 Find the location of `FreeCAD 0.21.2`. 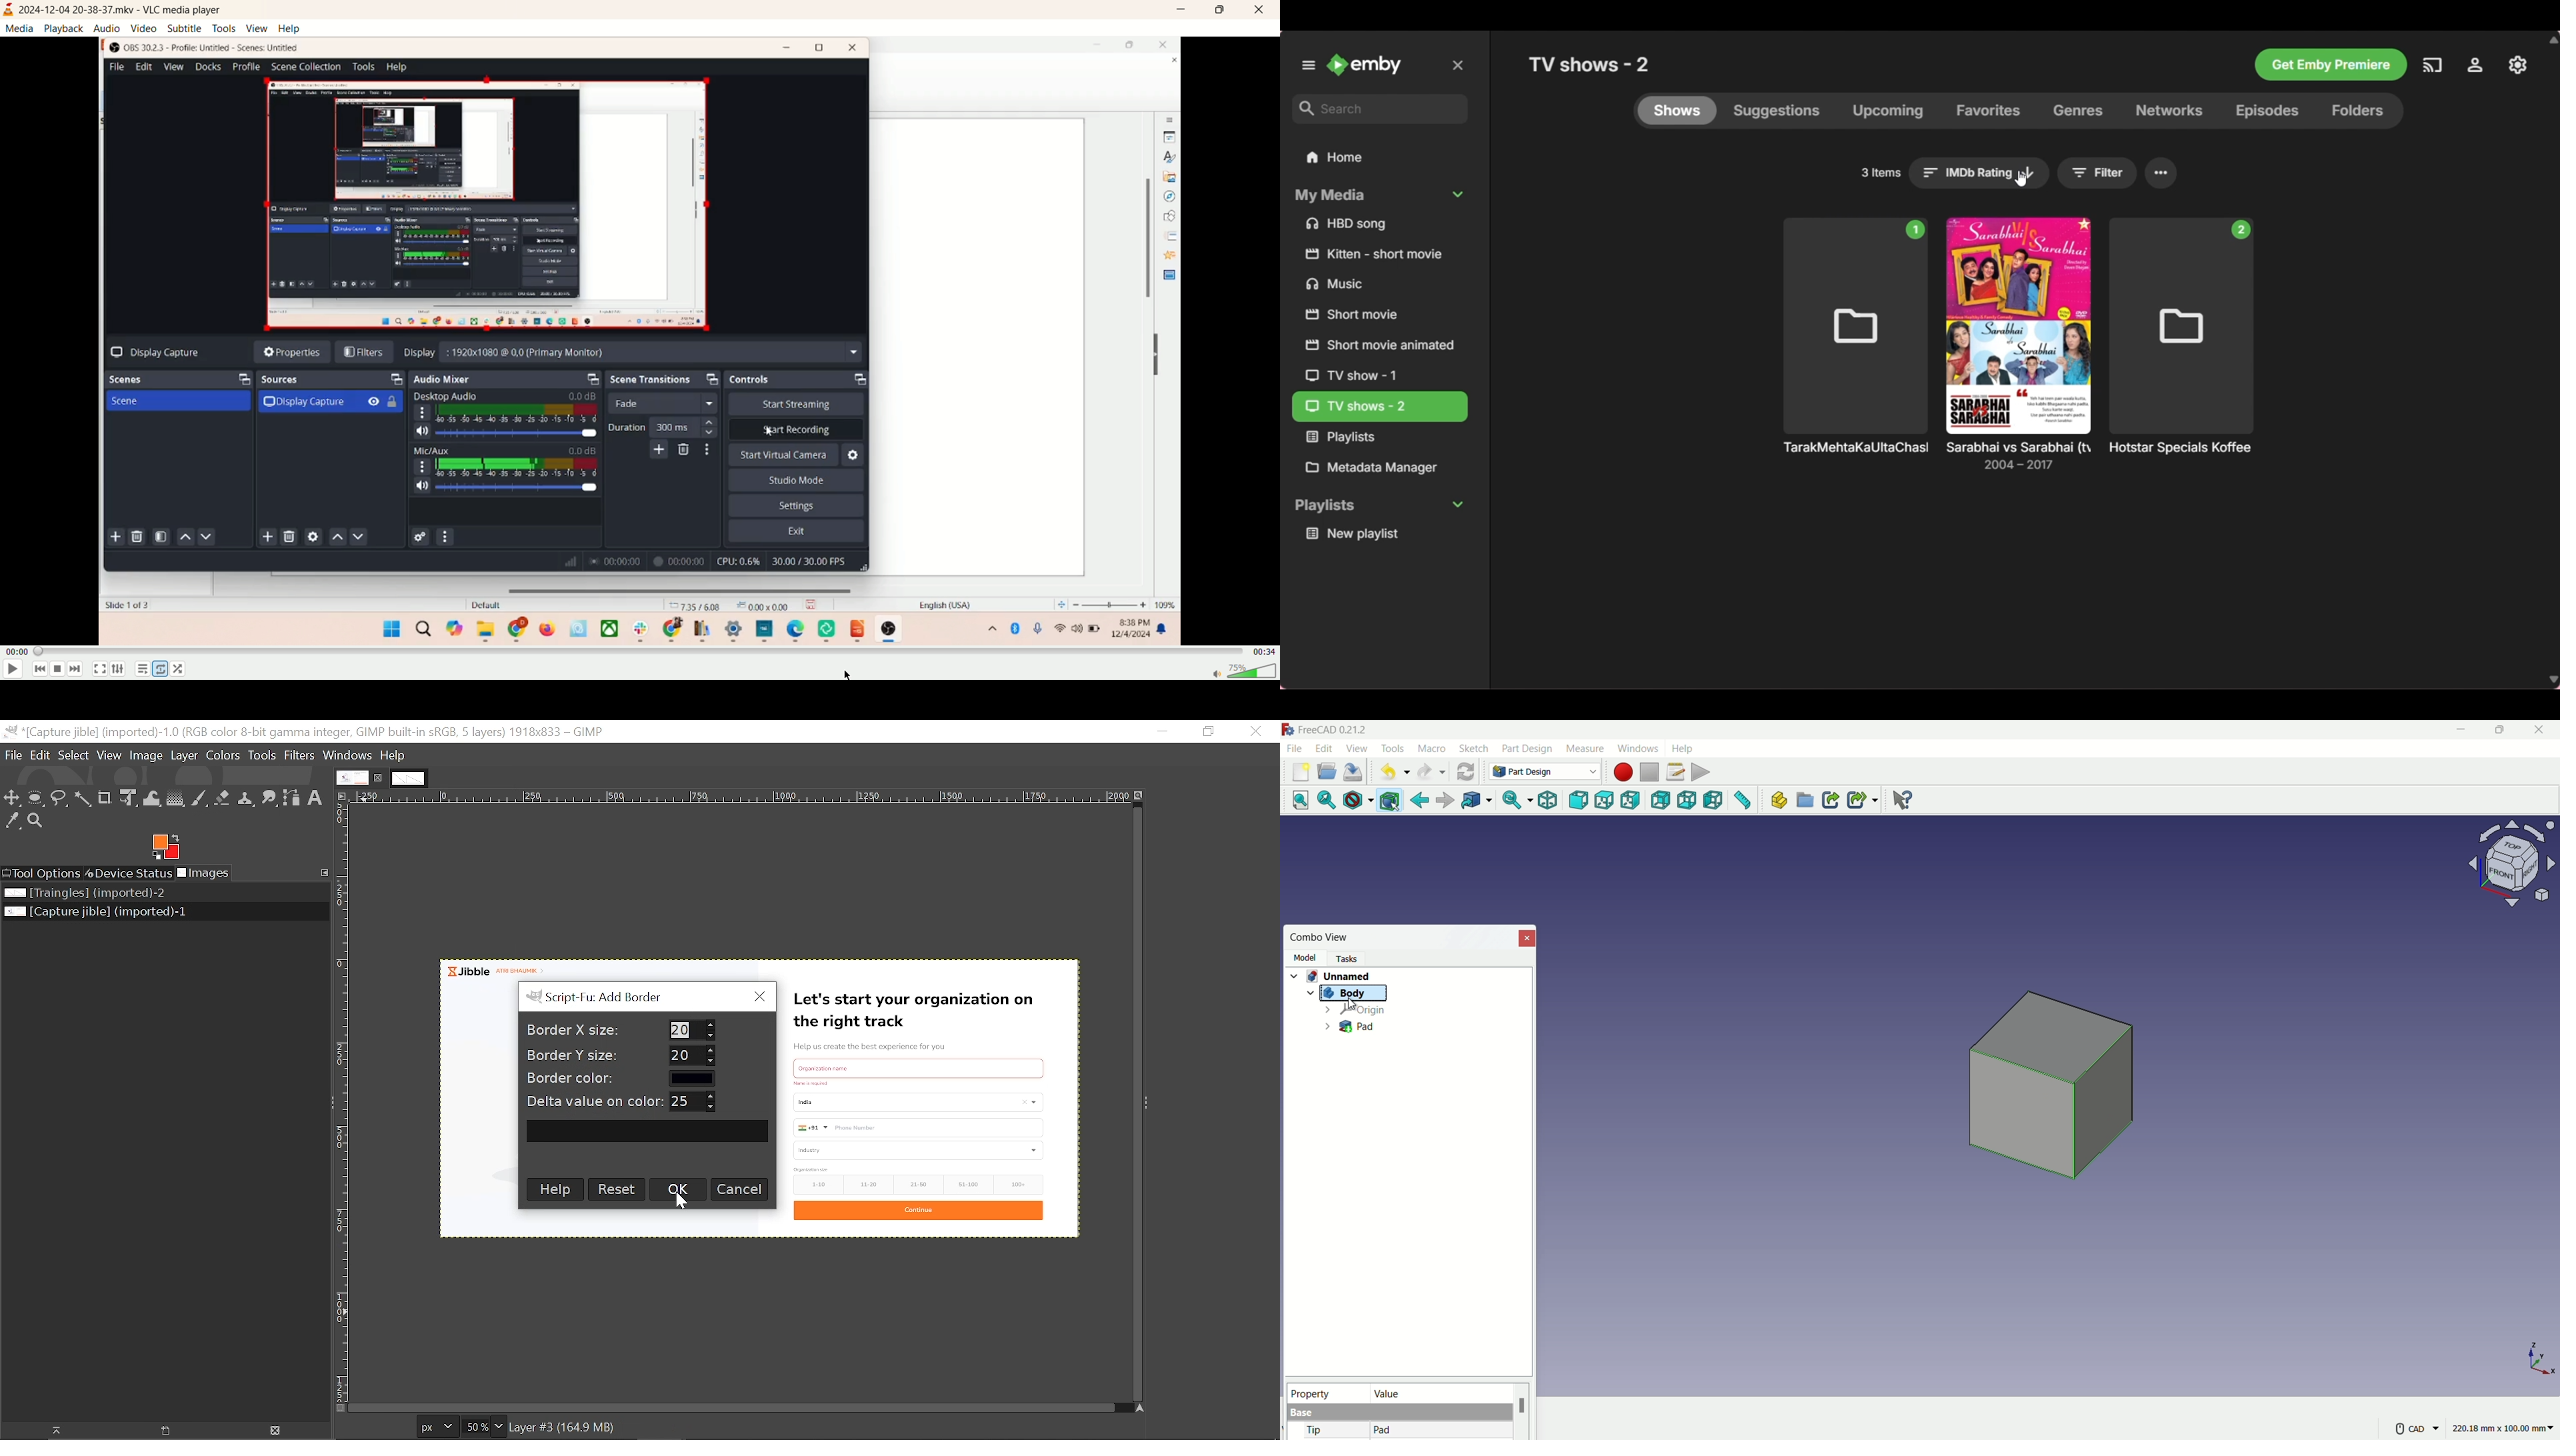

FreeCAD 0.21.2 is located at coordinates (1327, 729).